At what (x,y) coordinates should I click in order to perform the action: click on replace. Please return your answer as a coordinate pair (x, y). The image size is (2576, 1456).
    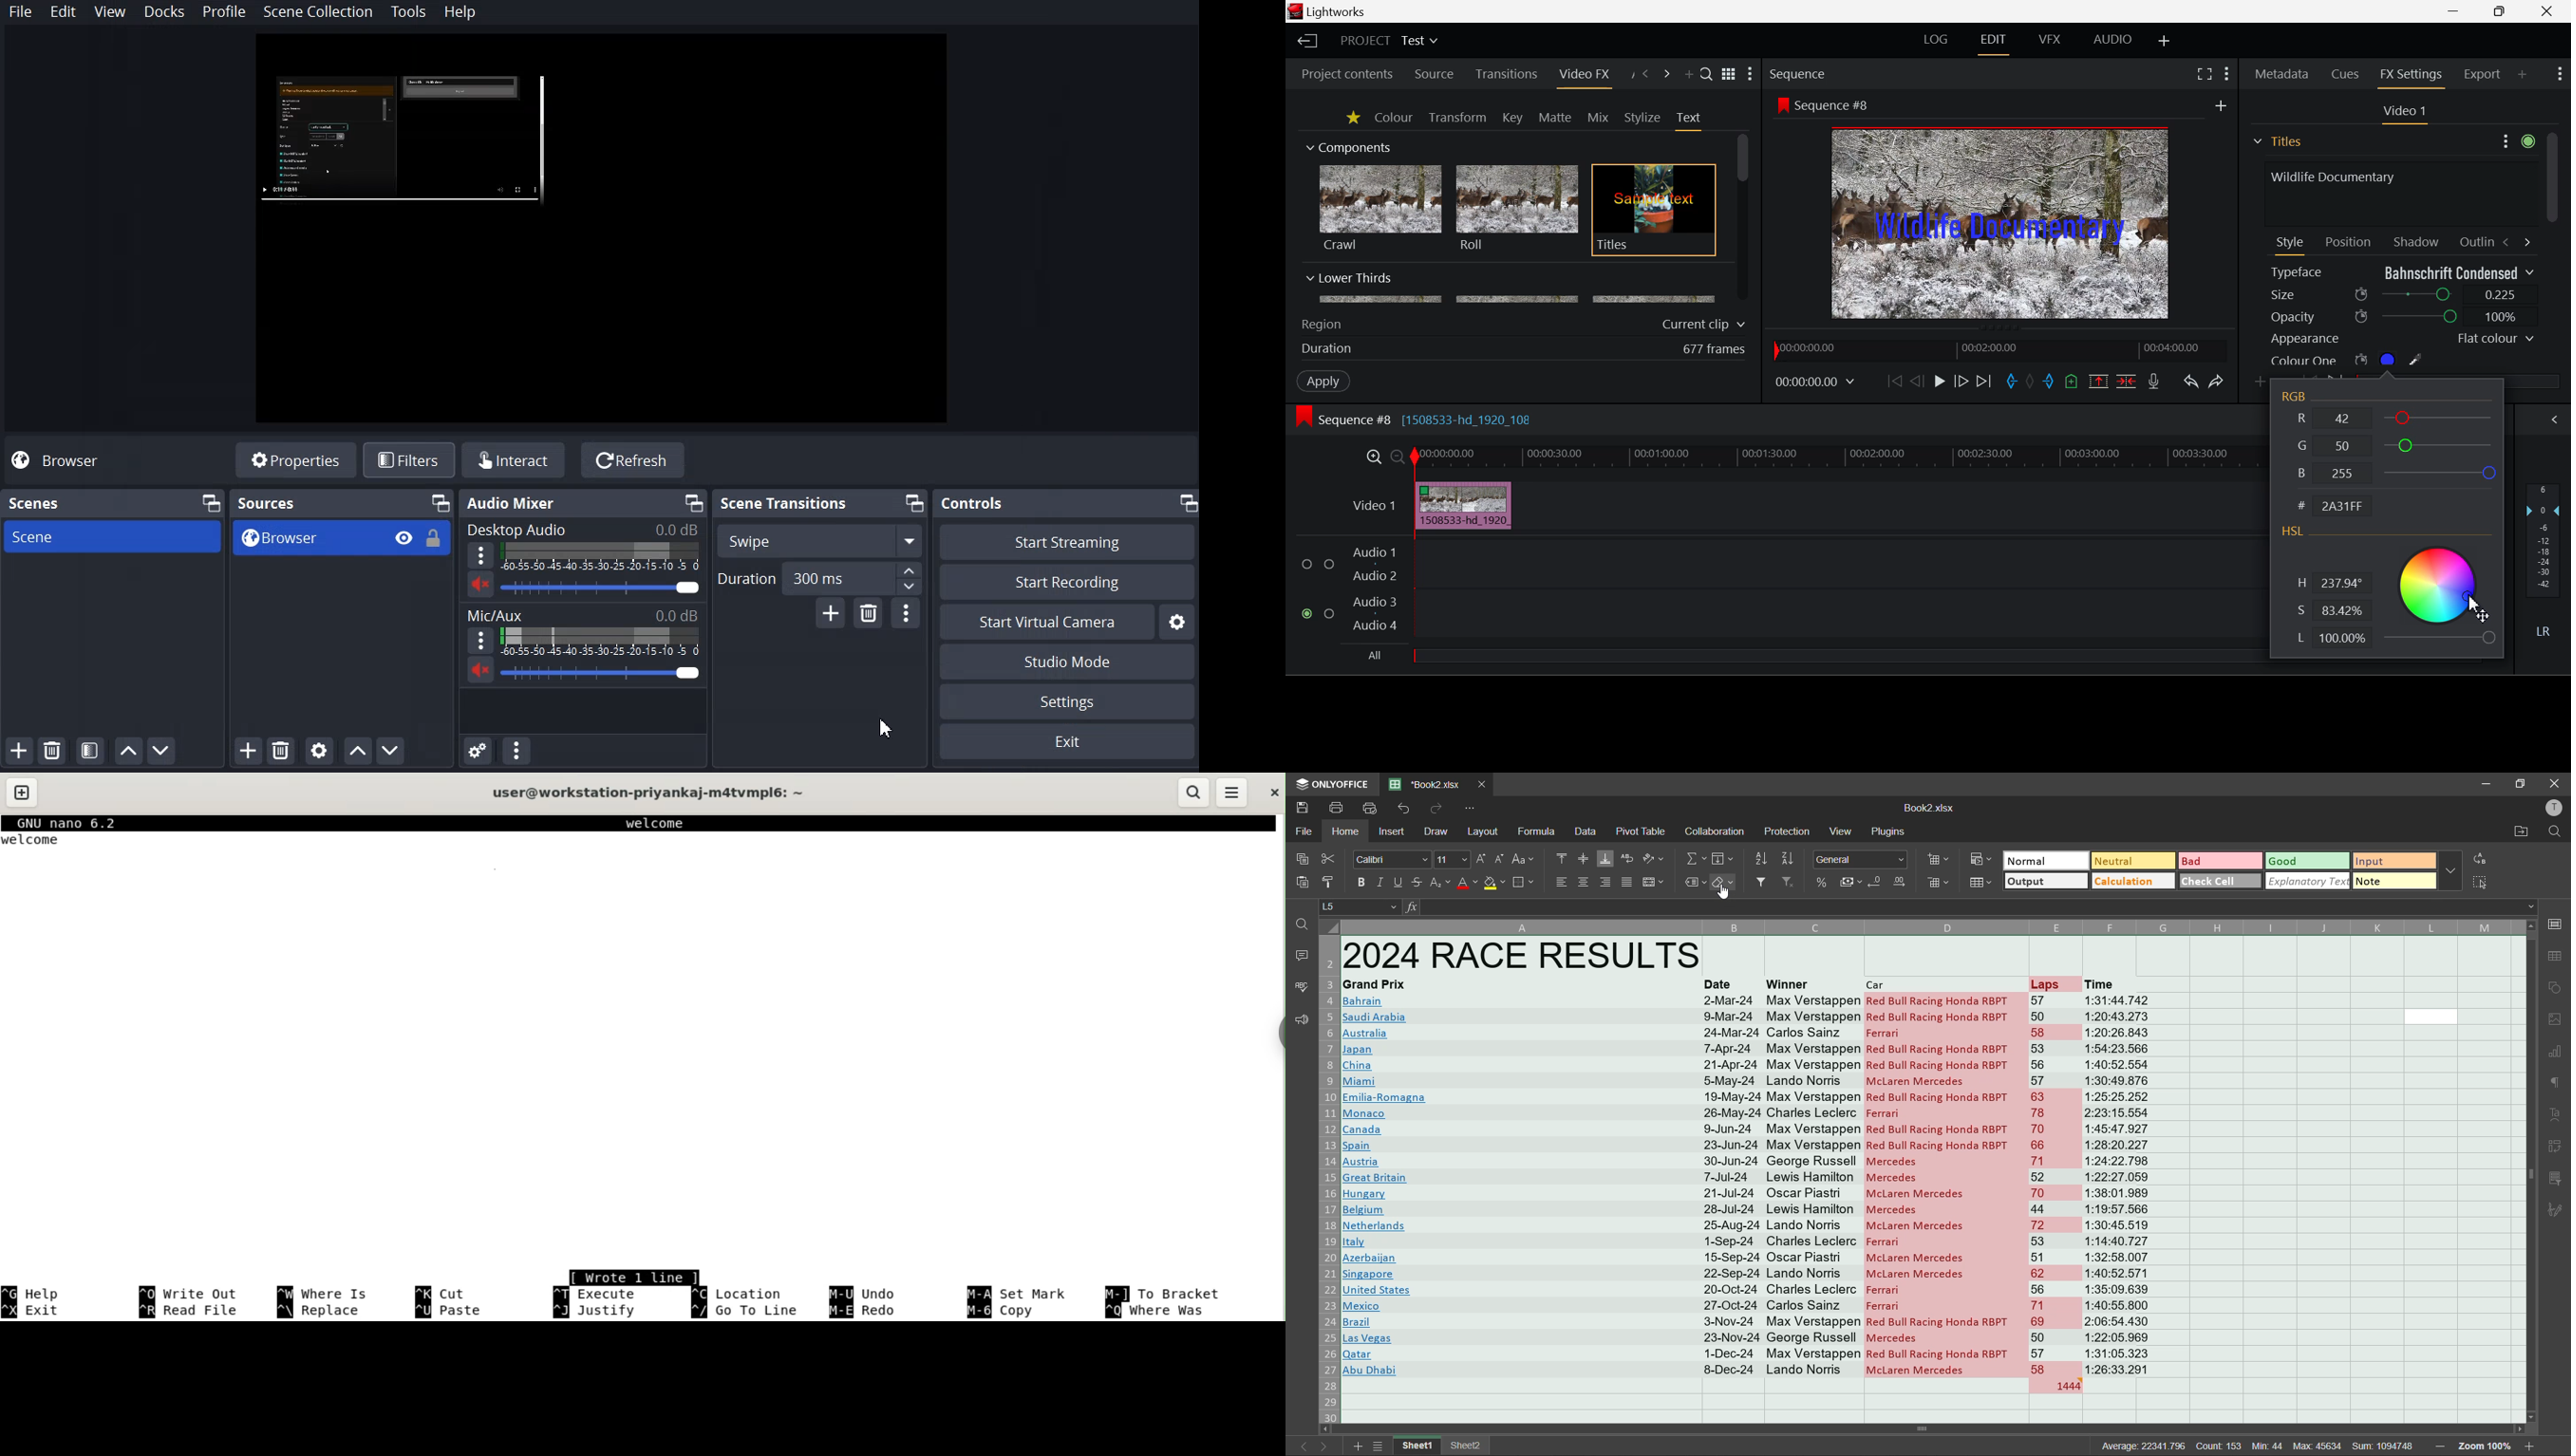
    Looking at the image, I should click on (2483, 857).